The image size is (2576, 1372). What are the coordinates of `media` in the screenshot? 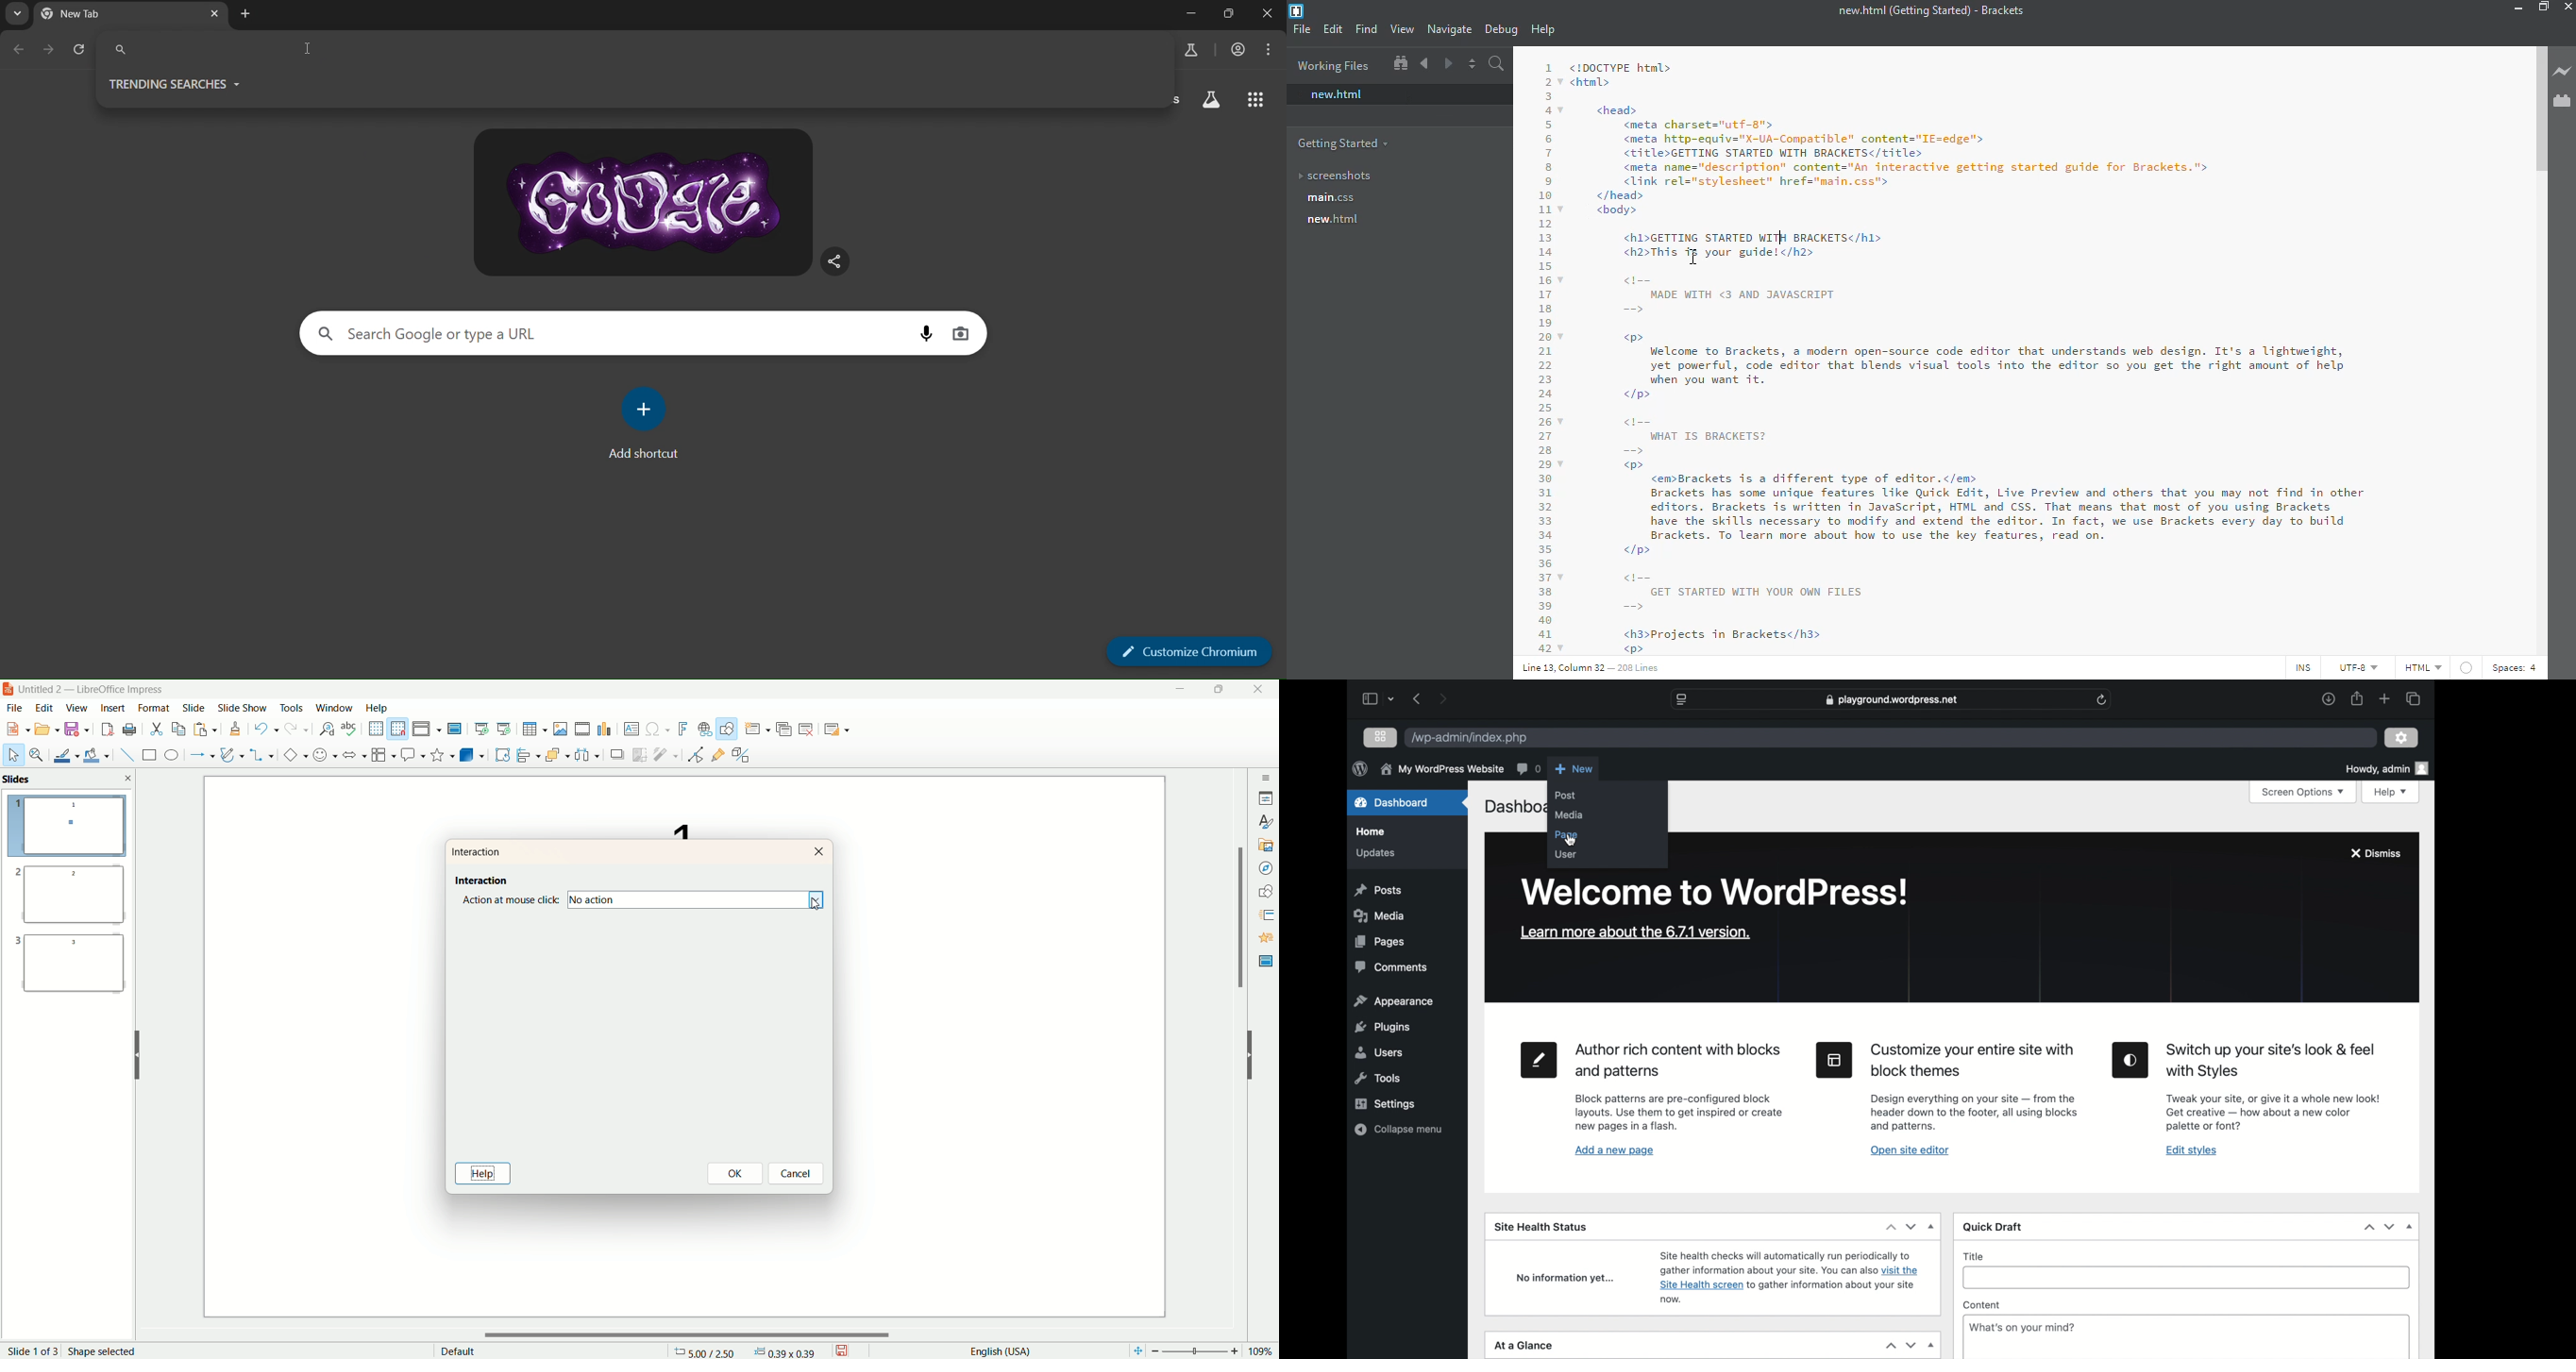 It's located at (1378, 916).